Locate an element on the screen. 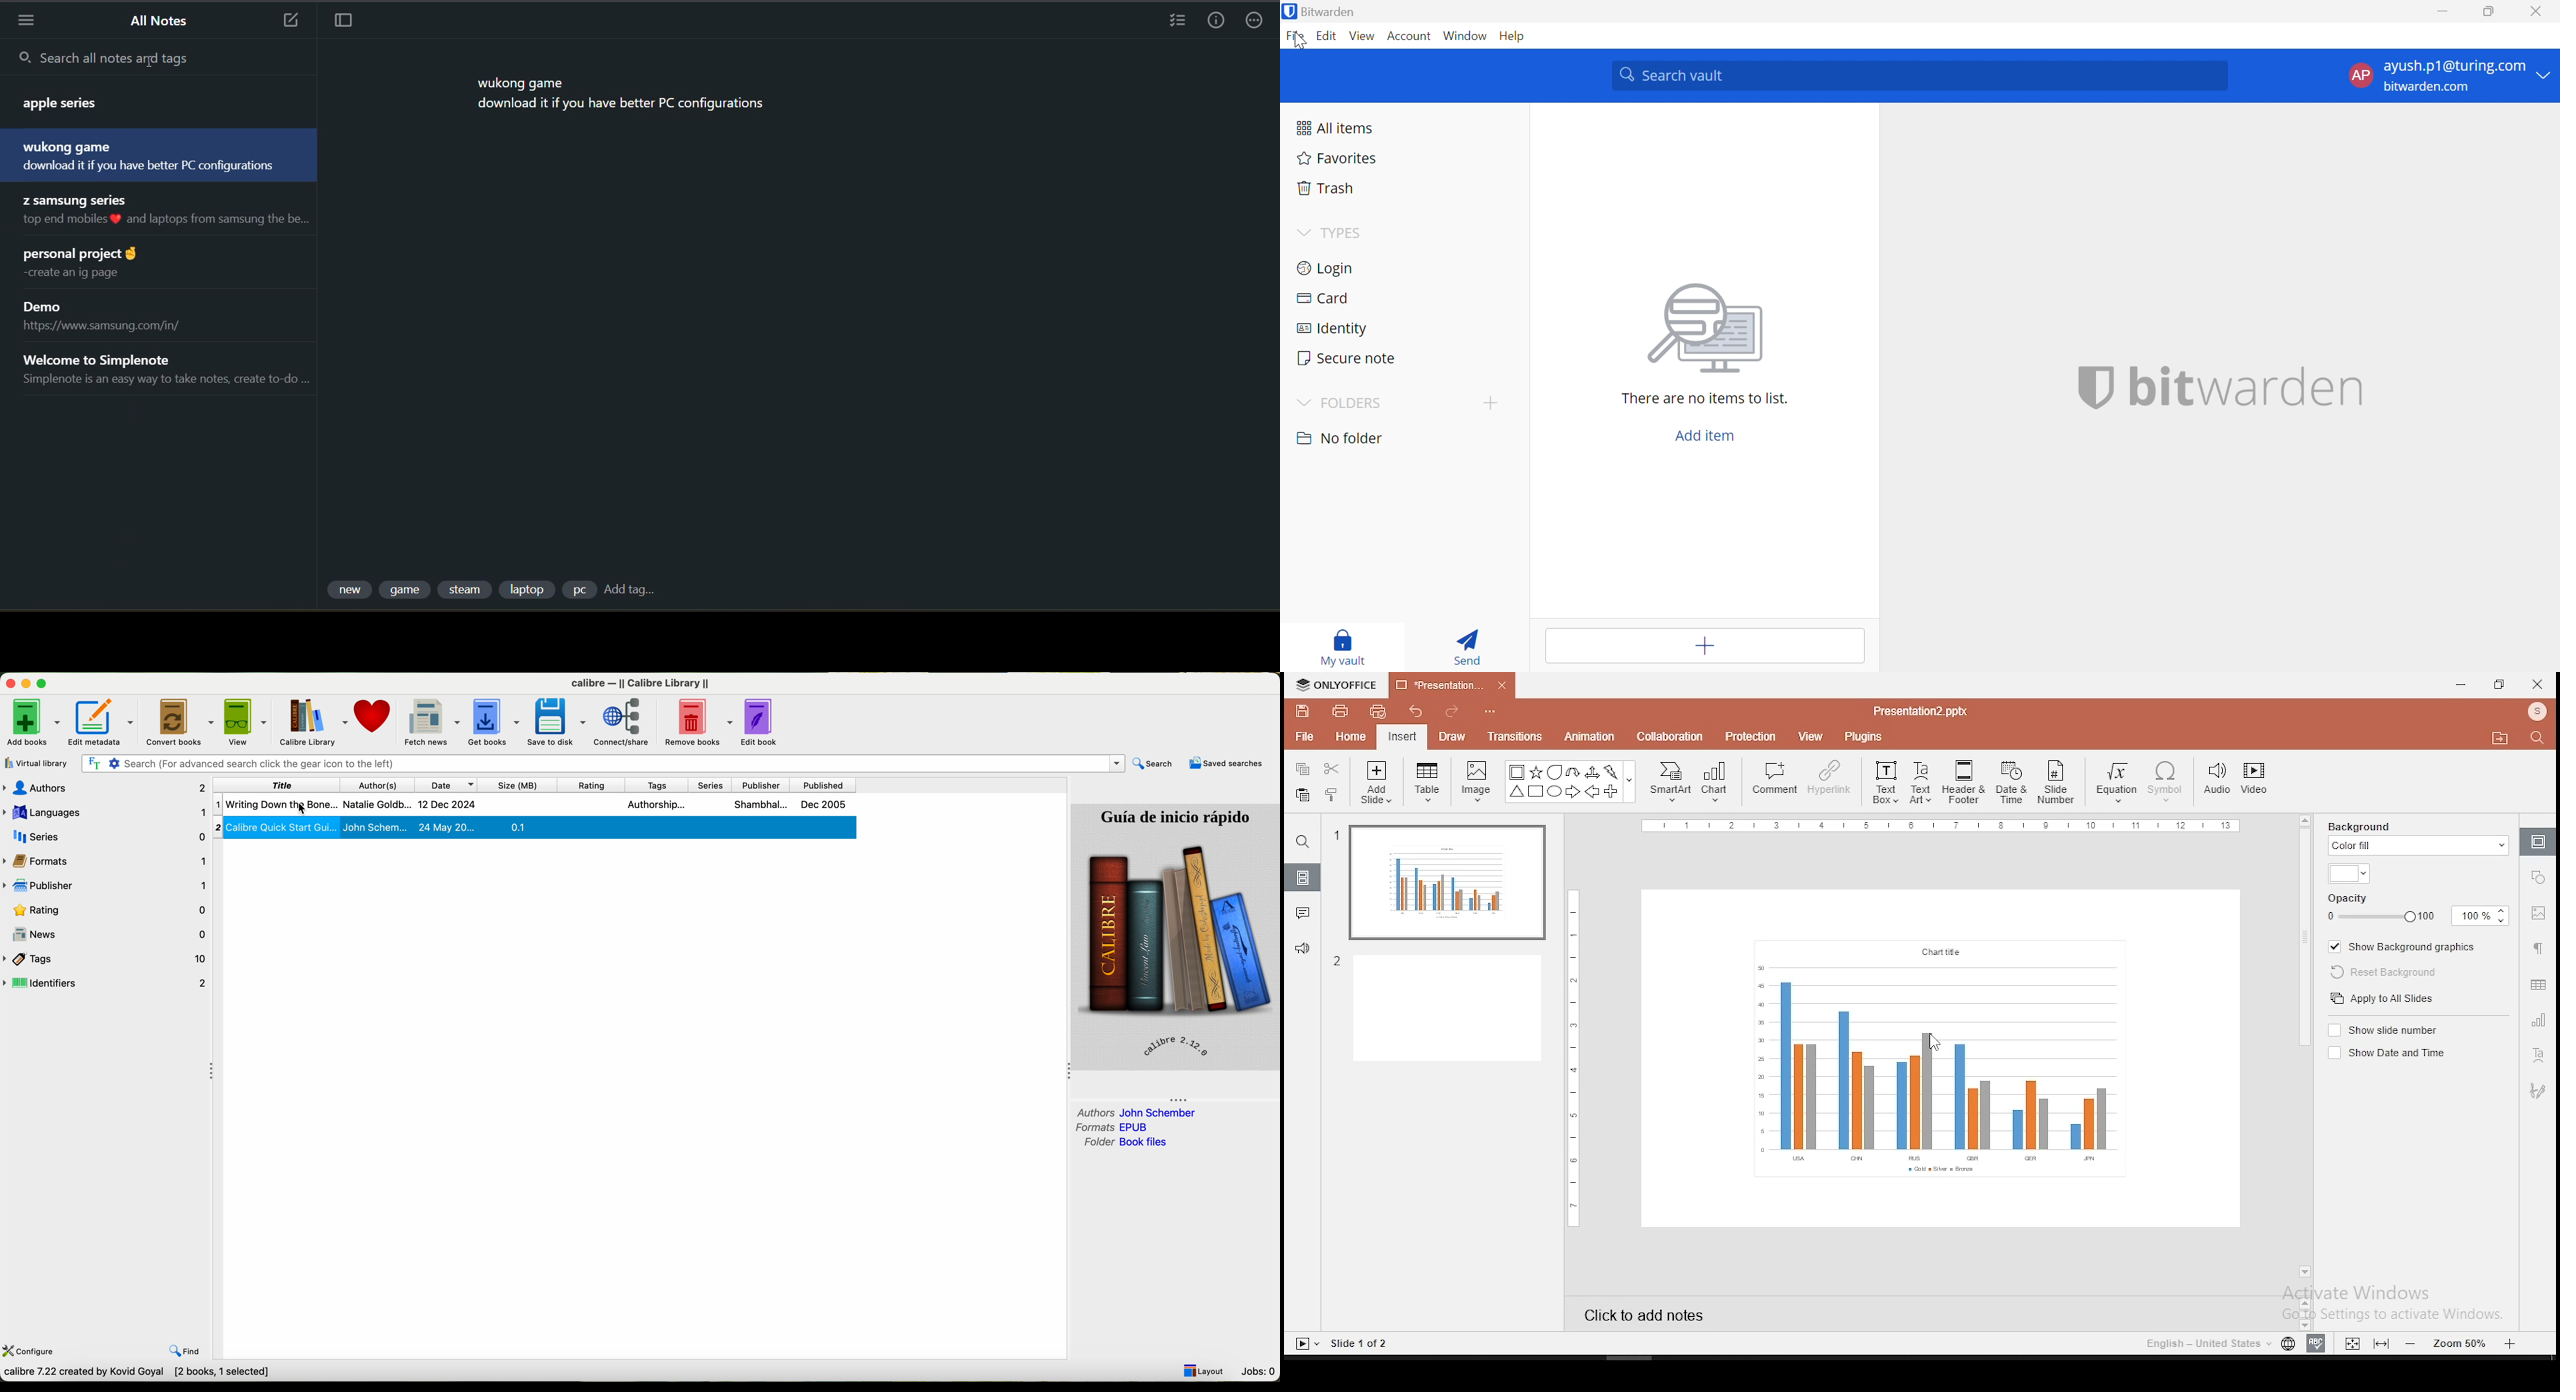 The image size is (2576, 1400). note title and preview is located at coordinates (115, 315).